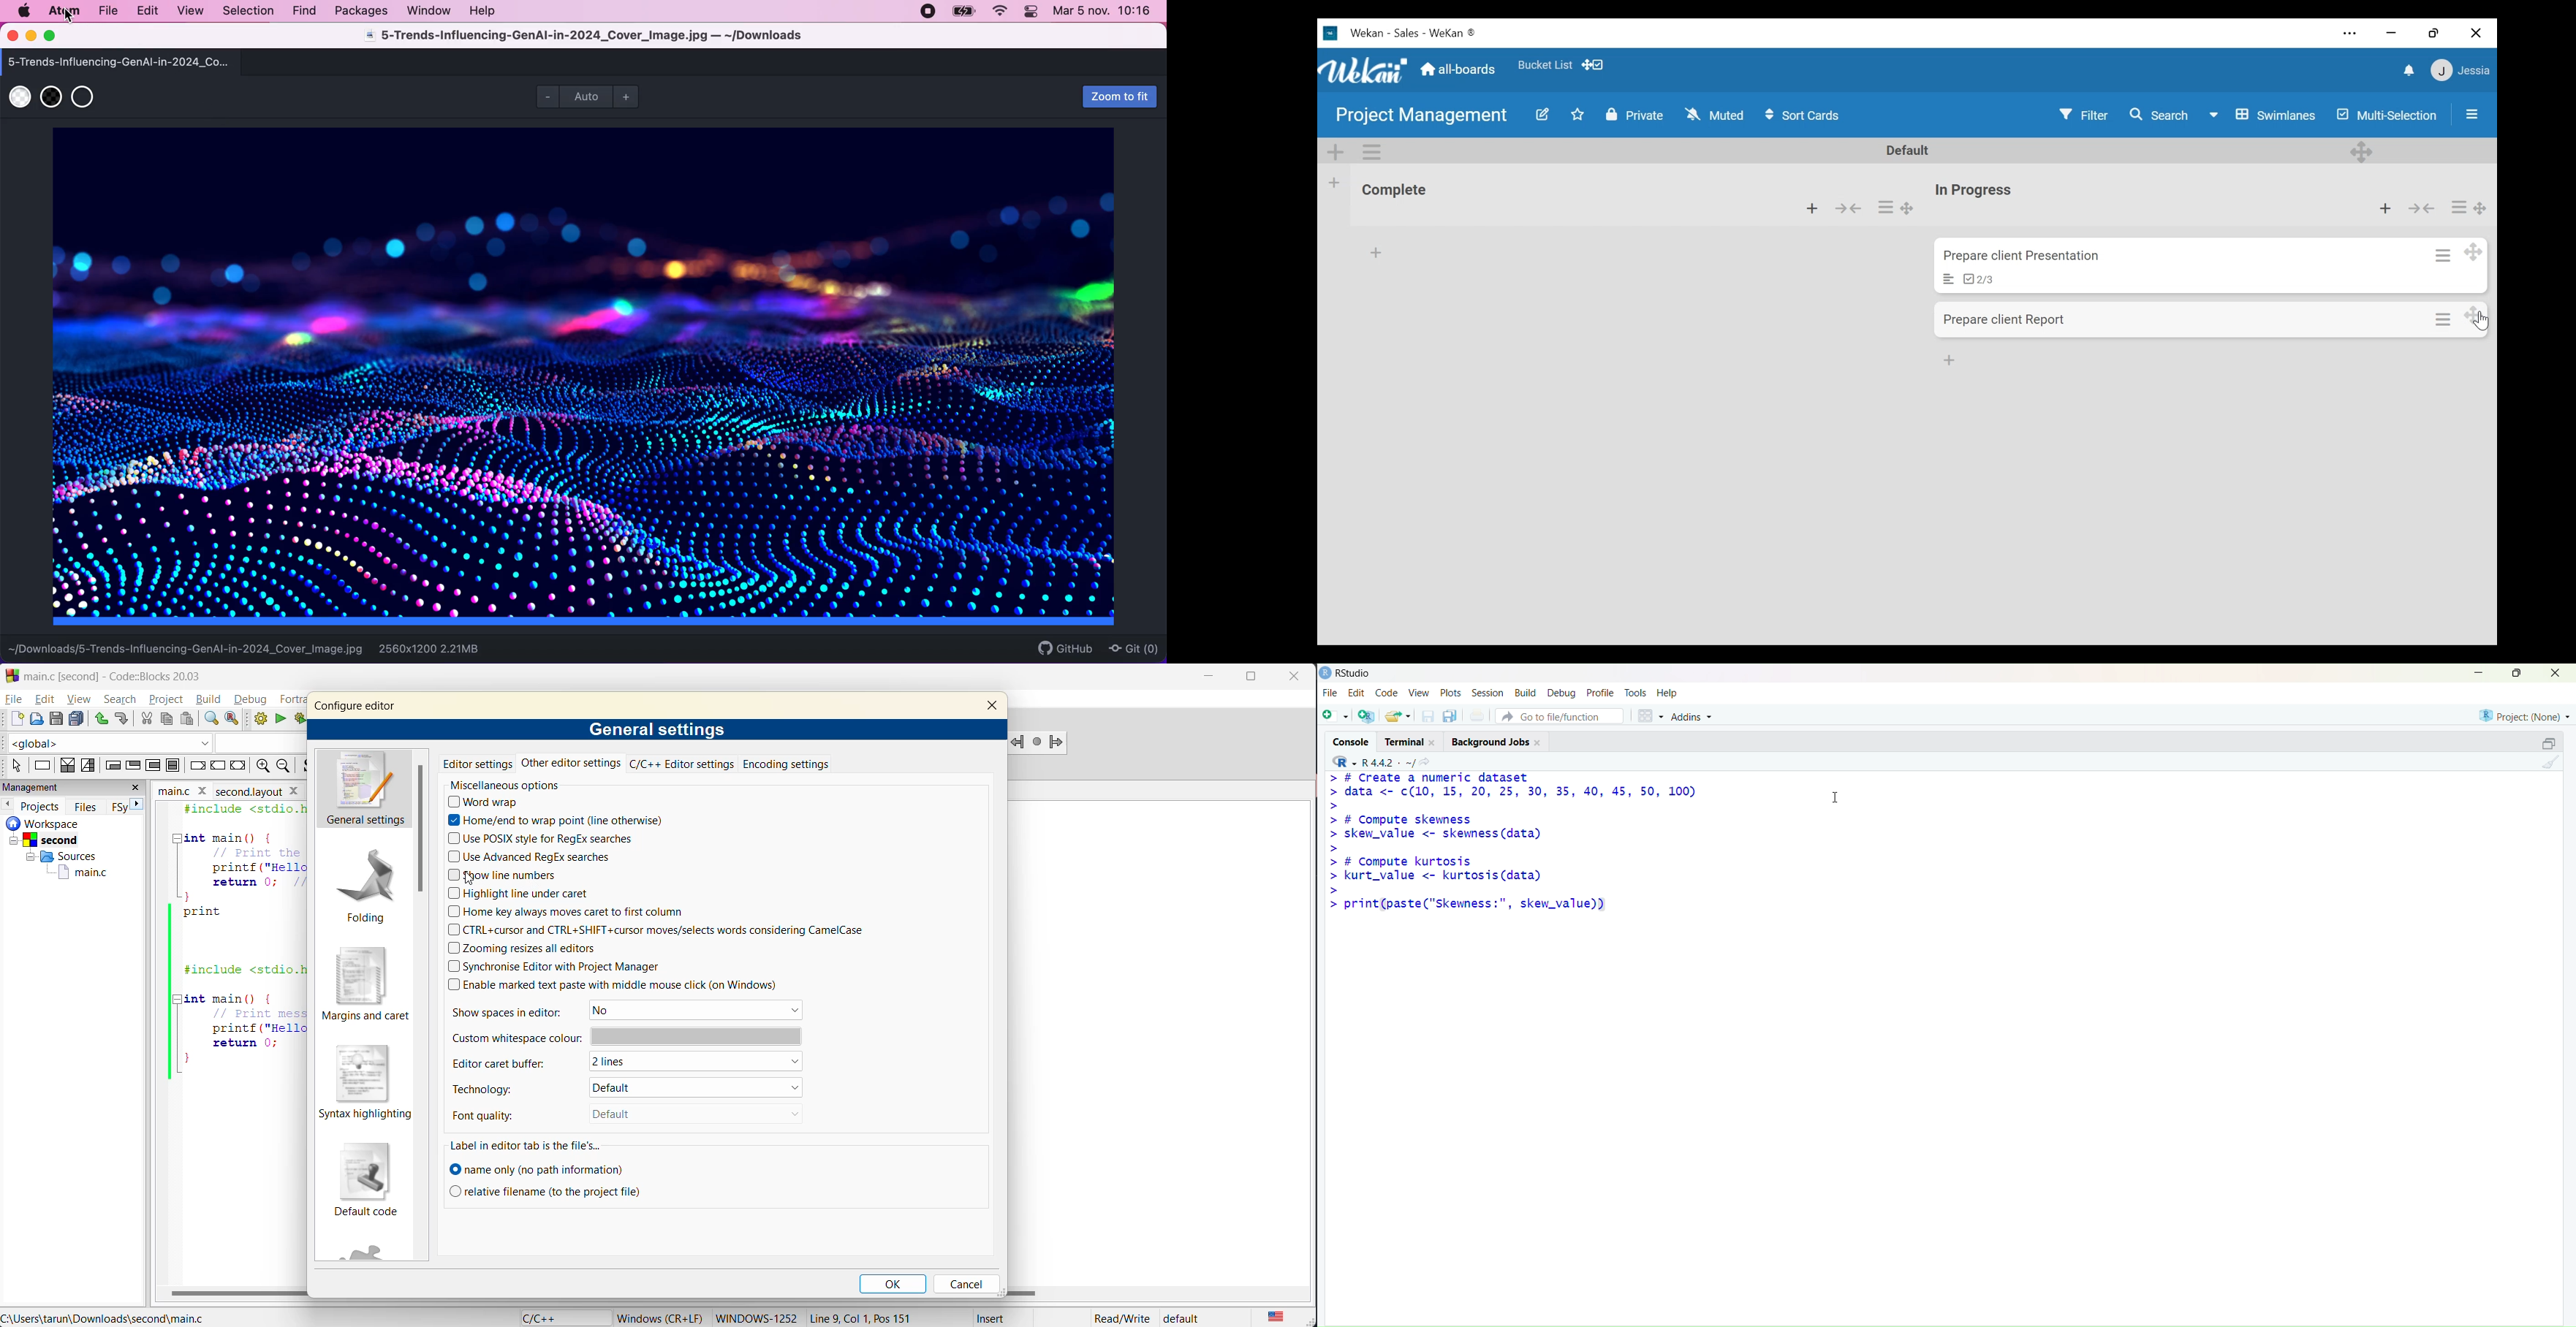  I want to click on Maximize, so click(2517, 675).